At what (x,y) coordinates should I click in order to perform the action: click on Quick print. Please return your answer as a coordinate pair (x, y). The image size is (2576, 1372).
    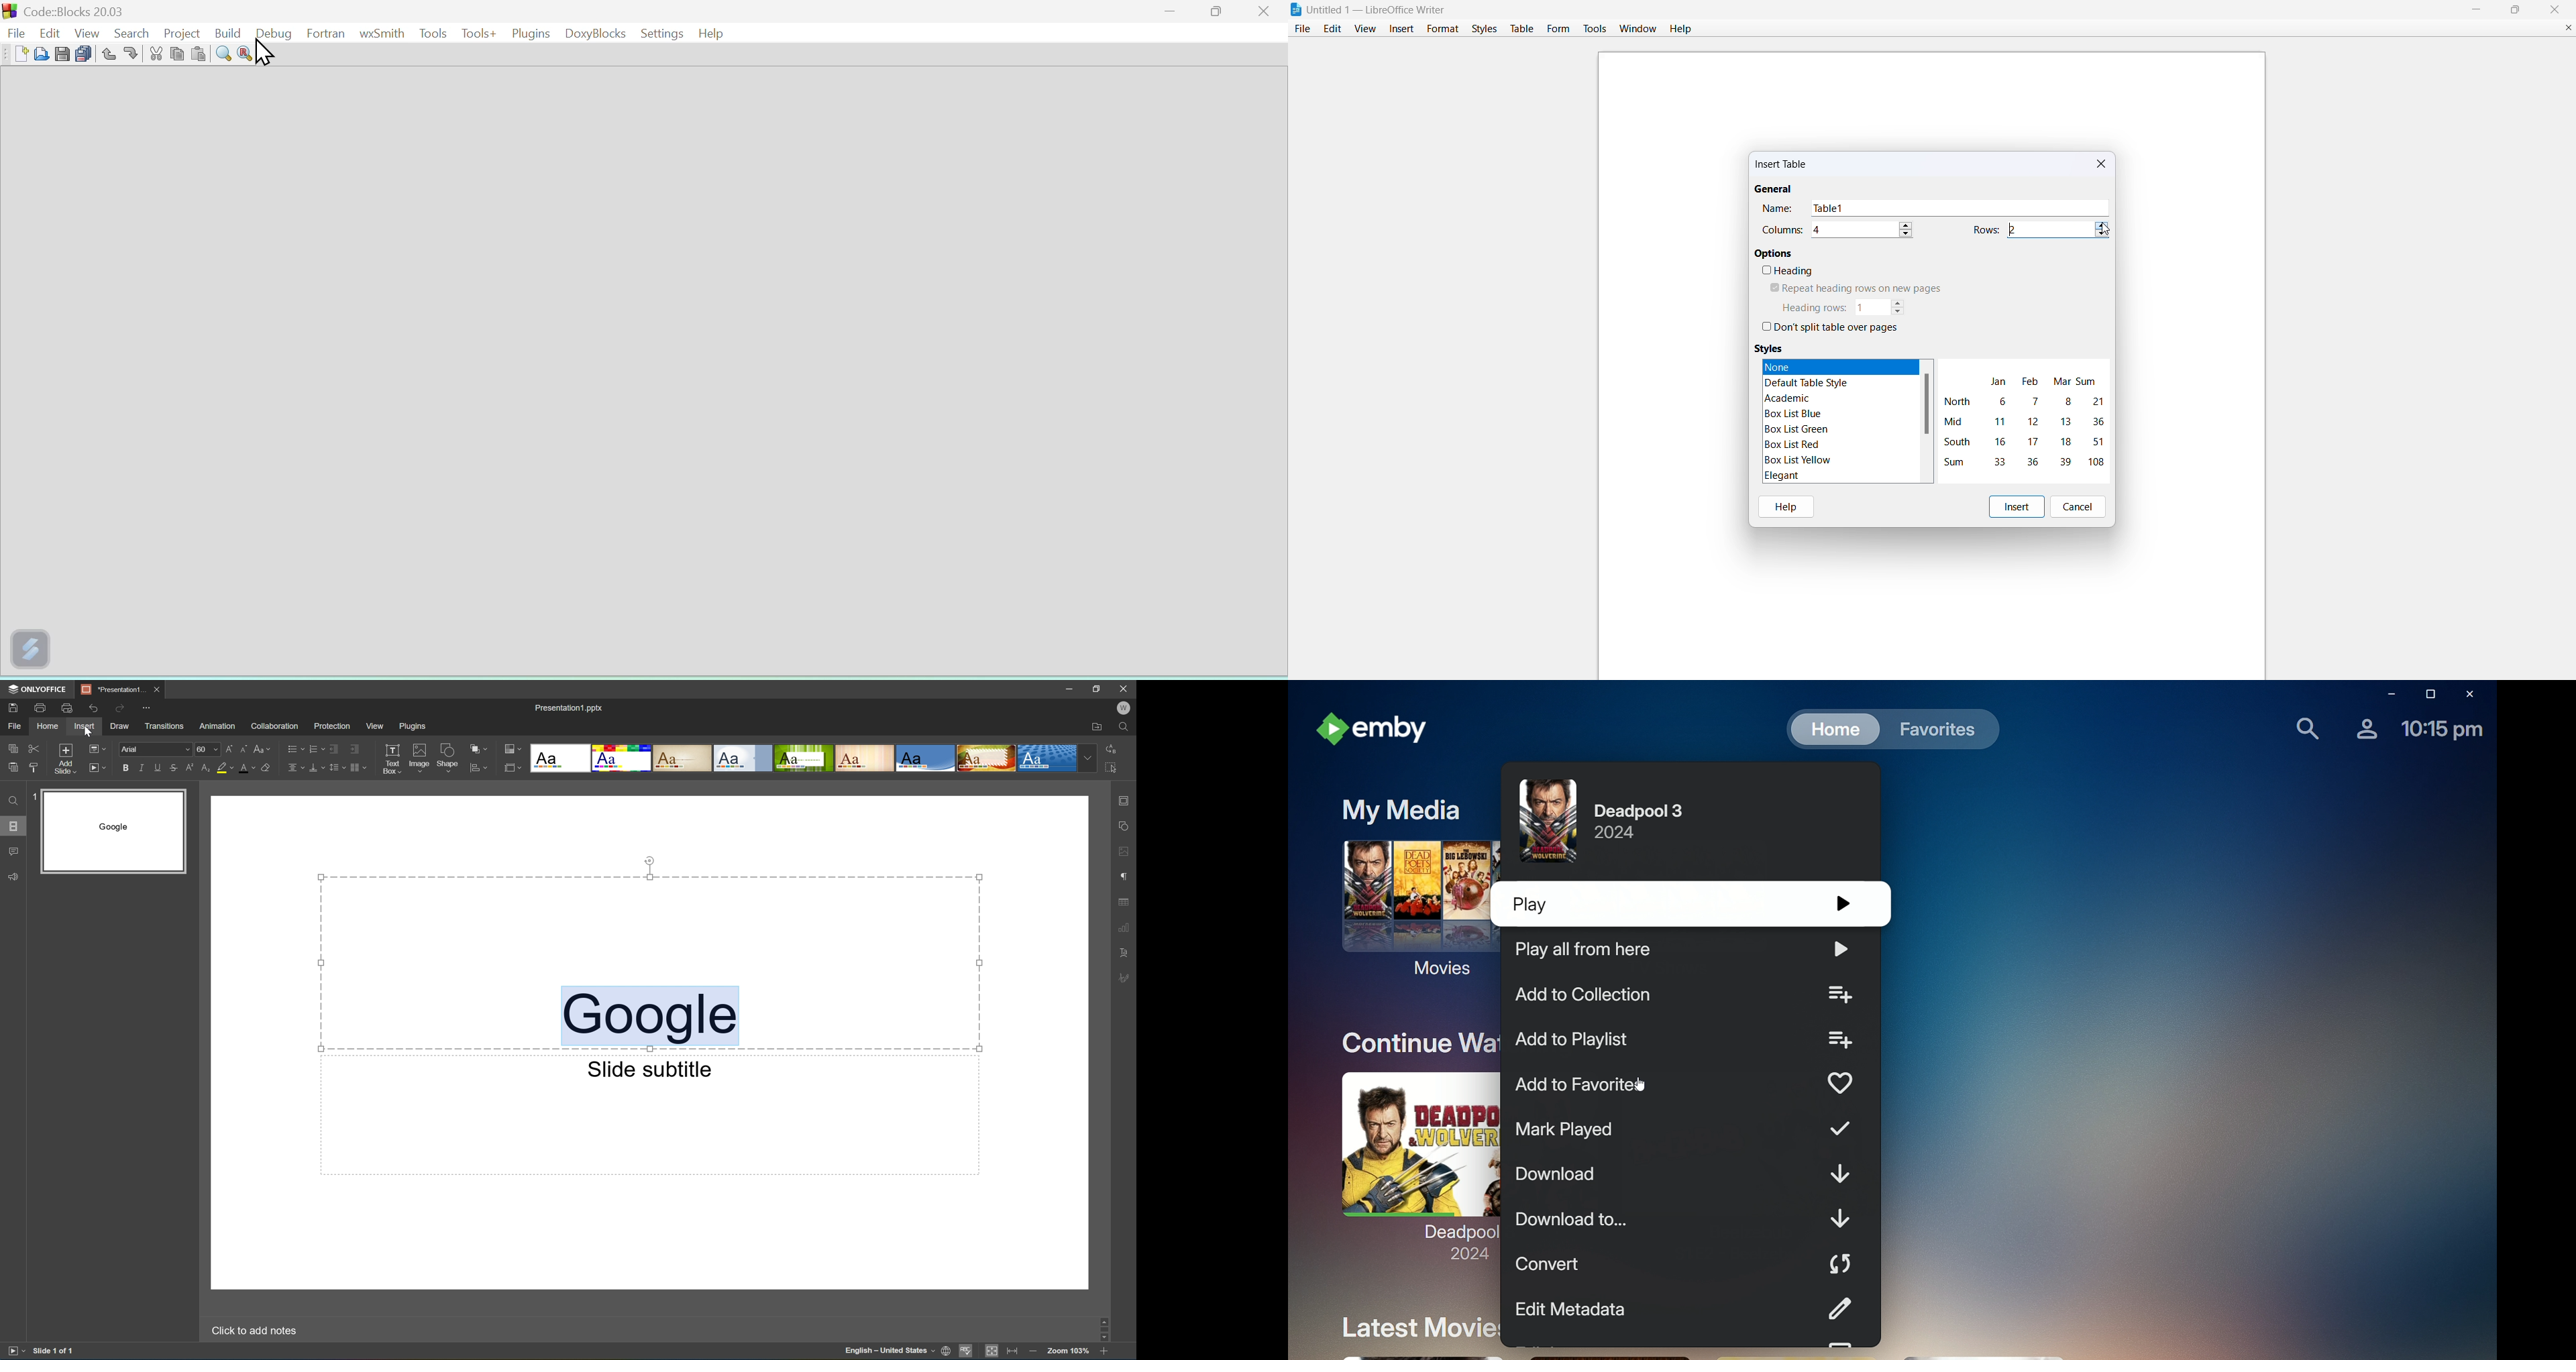
    Looking at the image, I should click on (68, 708).